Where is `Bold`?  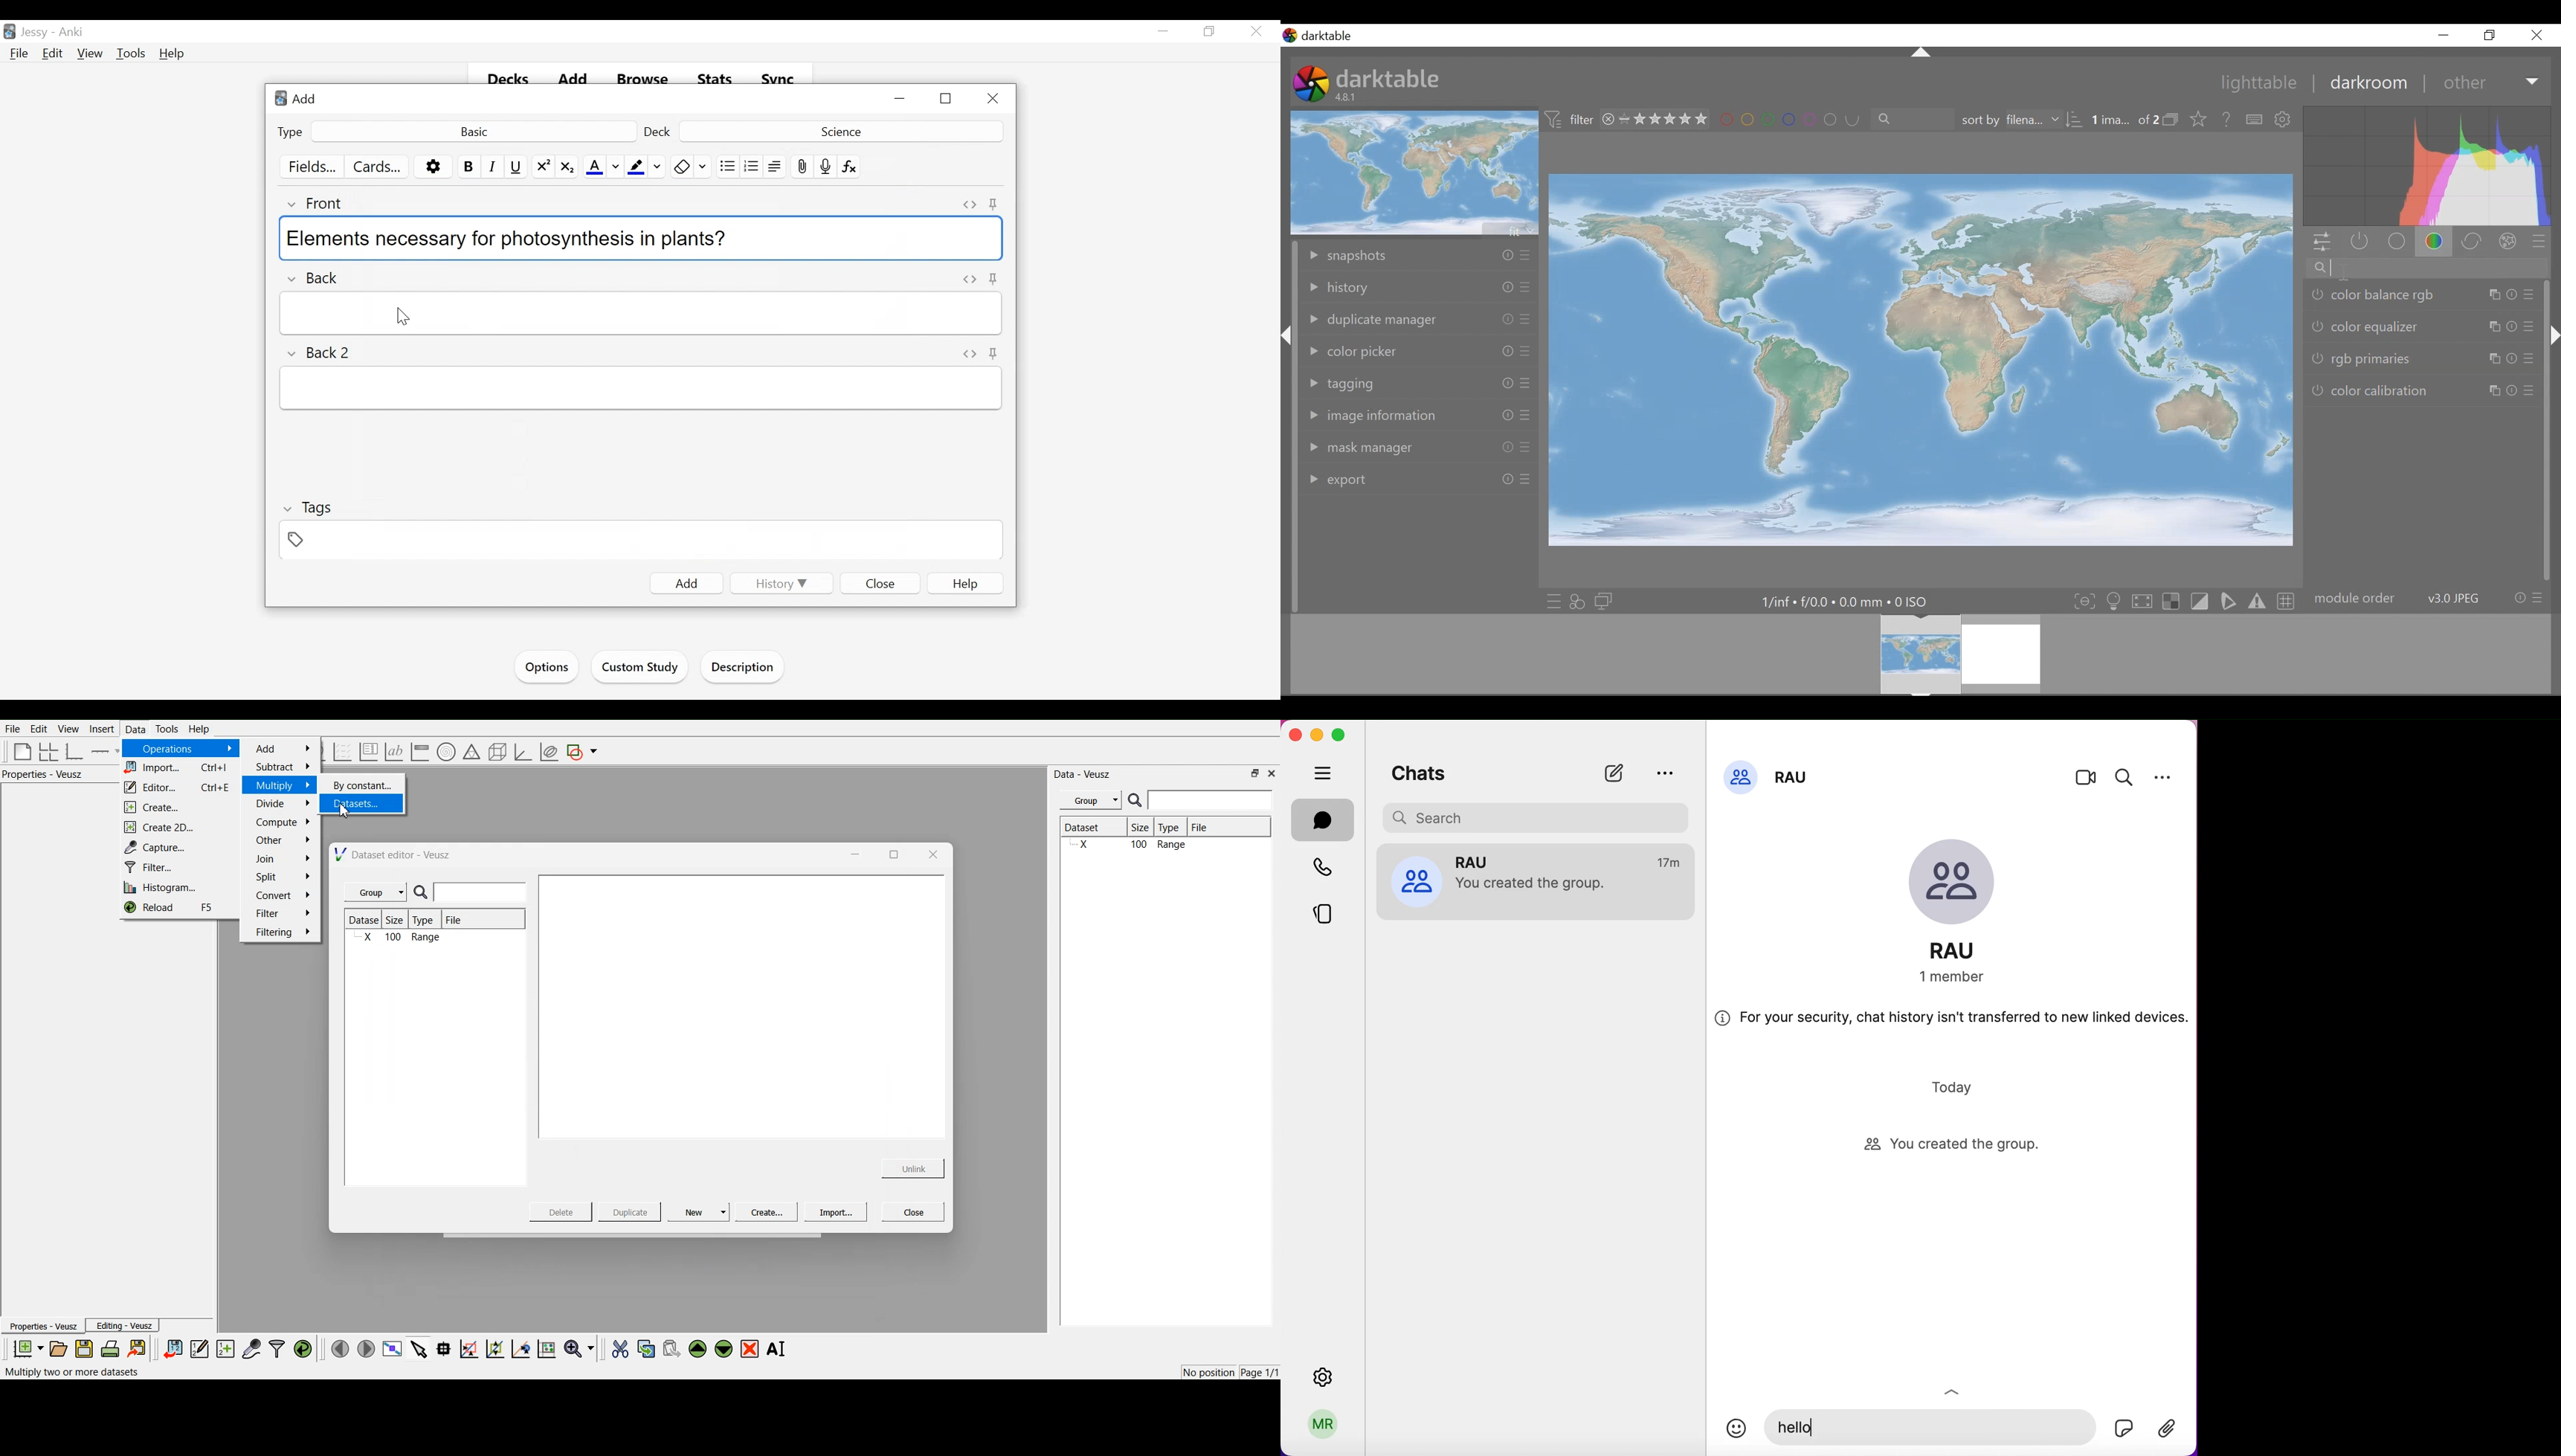
Bold is located at coordinates (468, 167).